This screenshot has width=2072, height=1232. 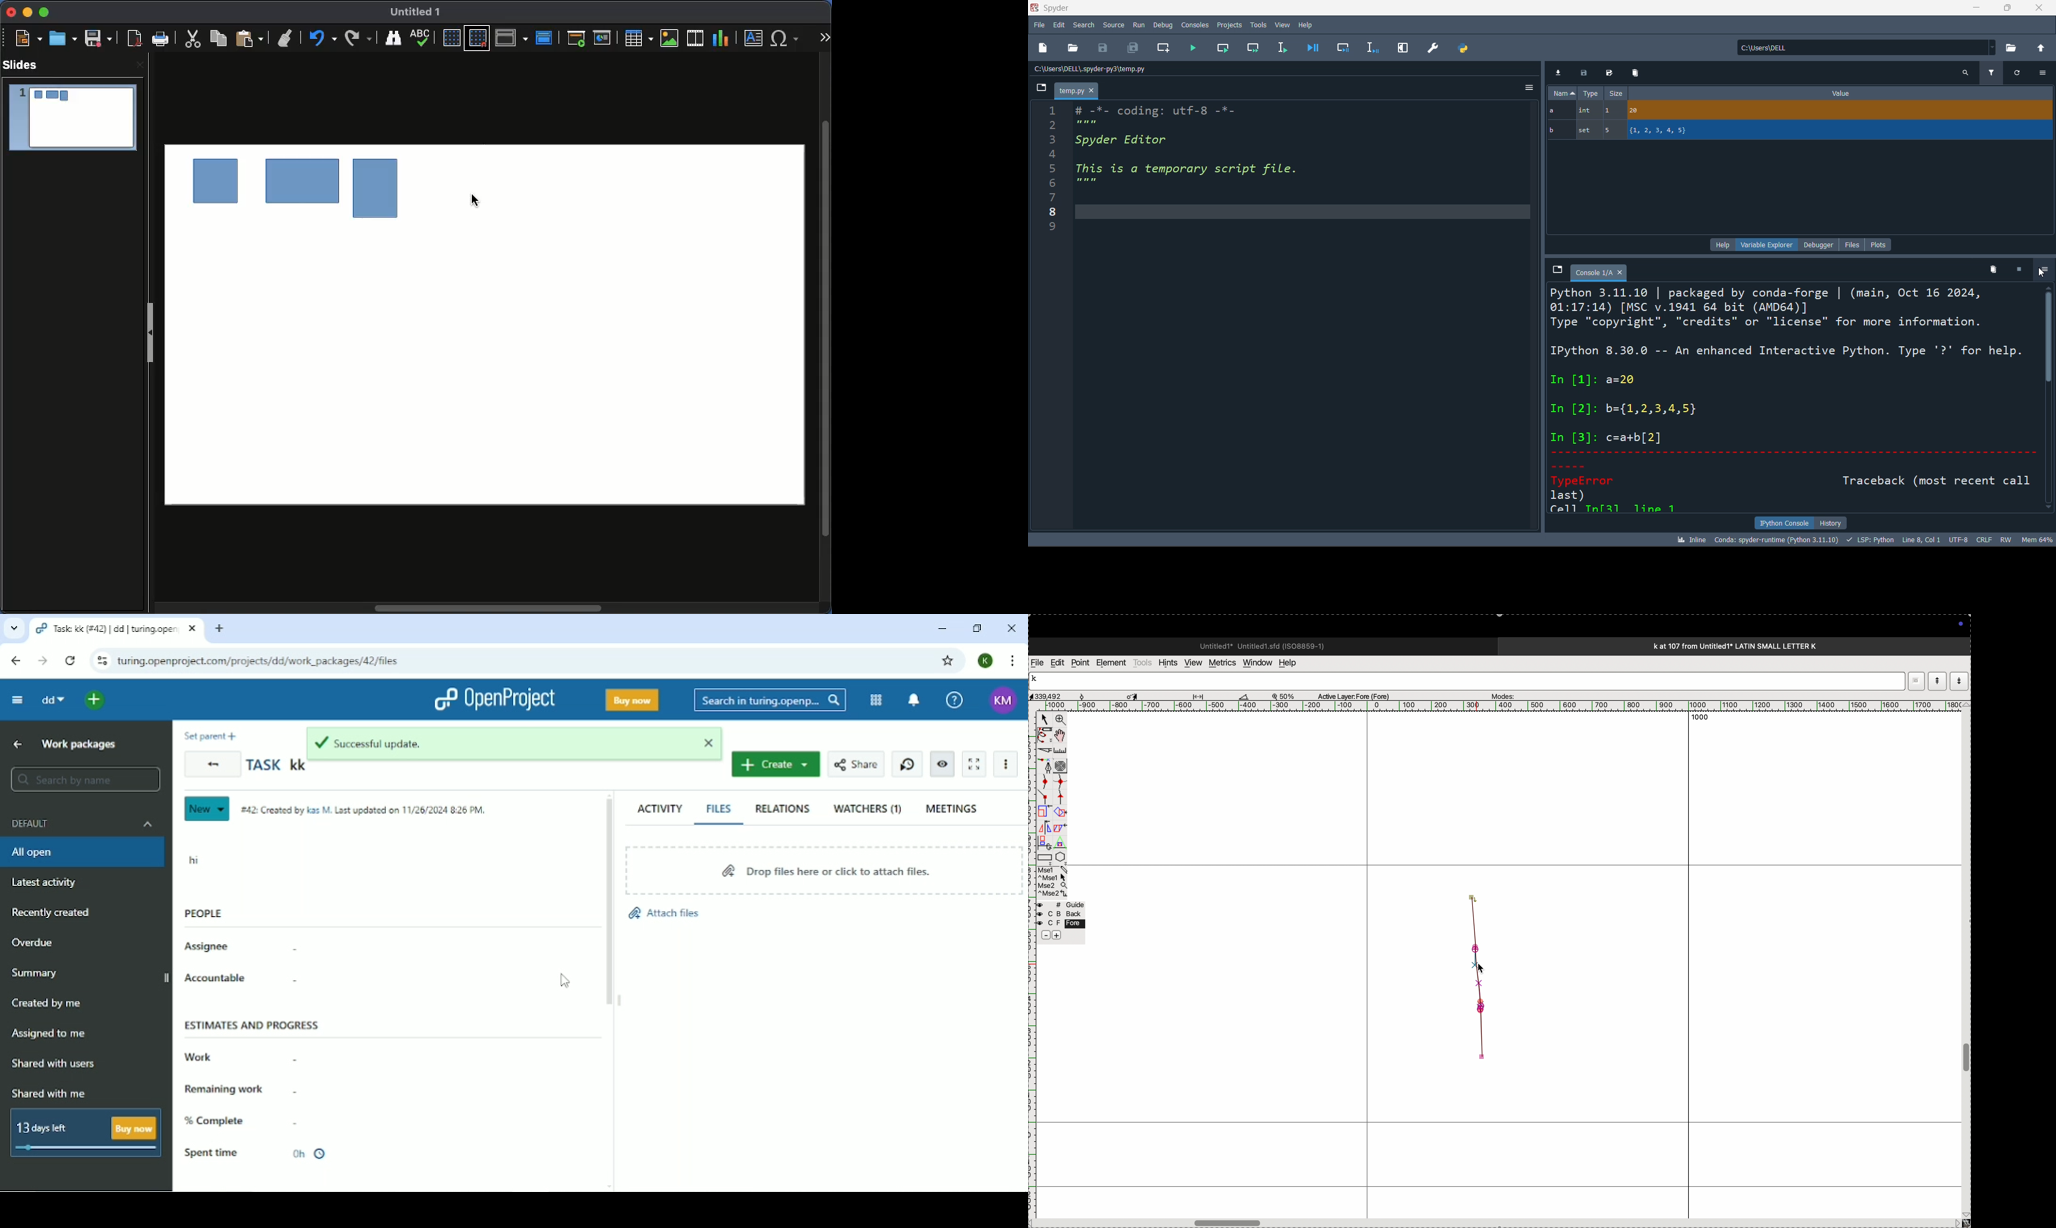 I want to click on run, so click(x=1137, y=25).